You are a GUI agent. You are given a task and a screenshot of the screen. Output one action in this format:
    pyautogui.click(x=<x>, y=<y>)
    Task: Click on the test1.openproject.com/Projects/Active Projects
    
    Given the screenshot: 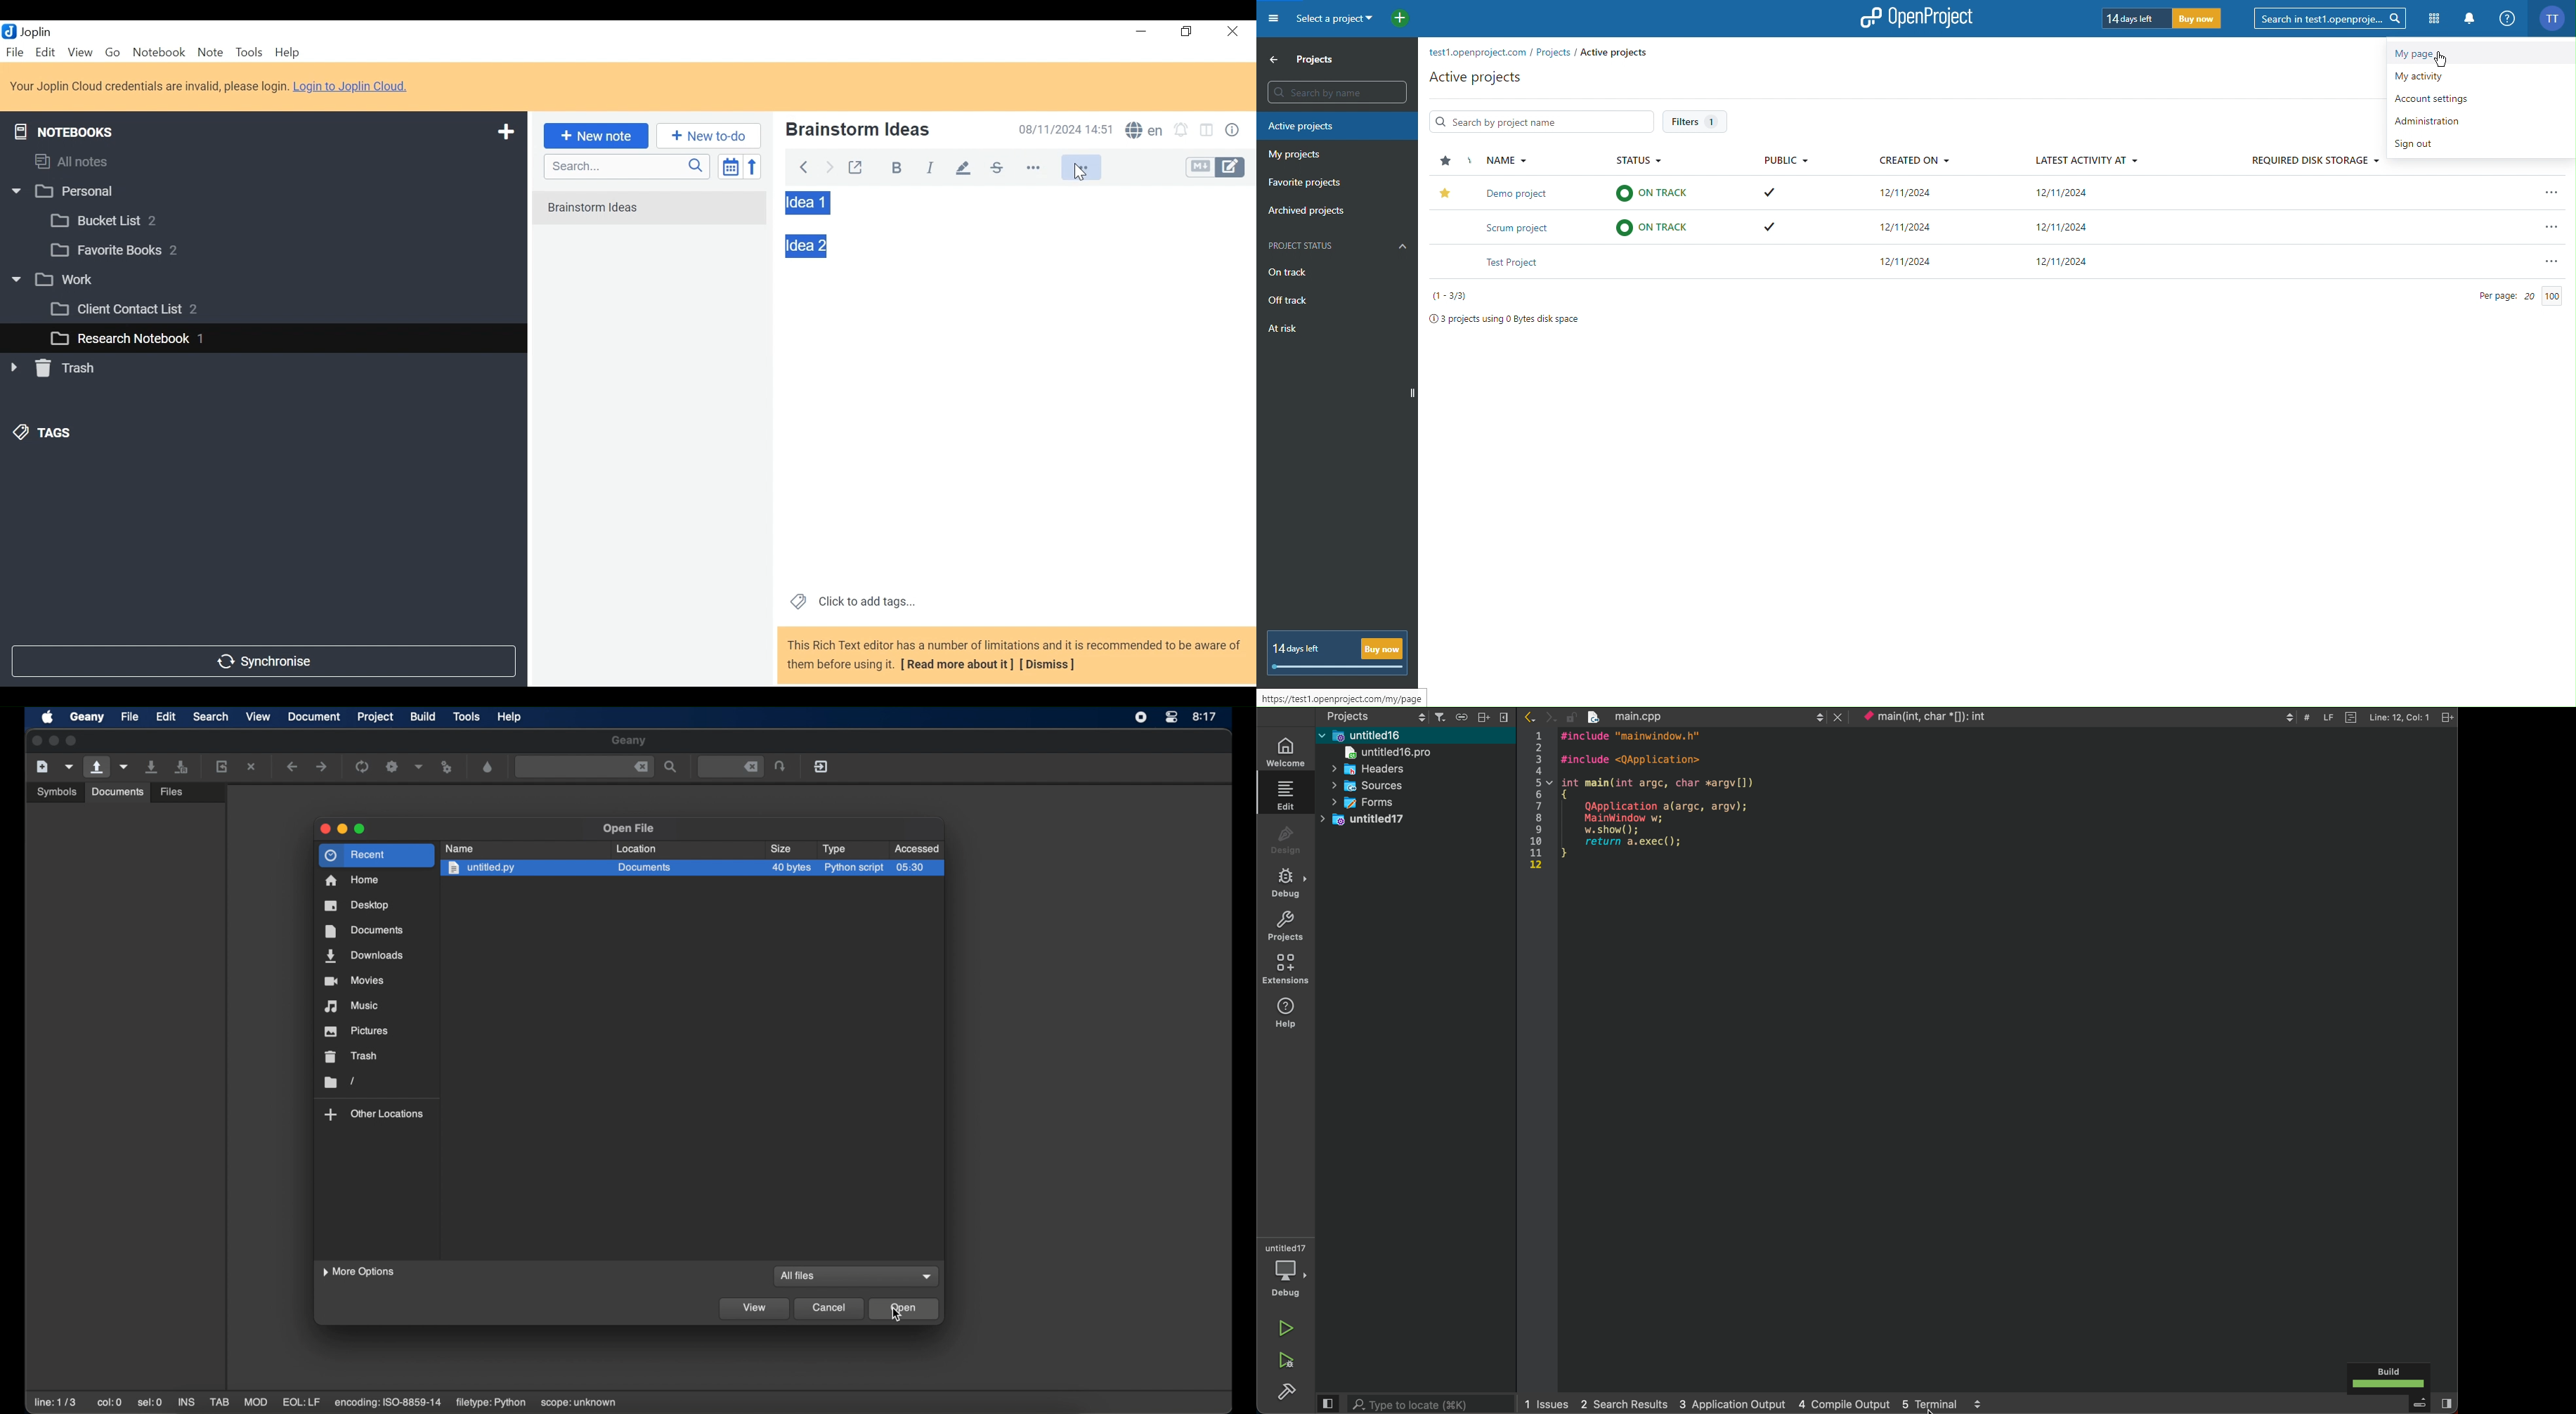 What is the action you would take?
    pyautogui.click(x=1537, y=52)
    